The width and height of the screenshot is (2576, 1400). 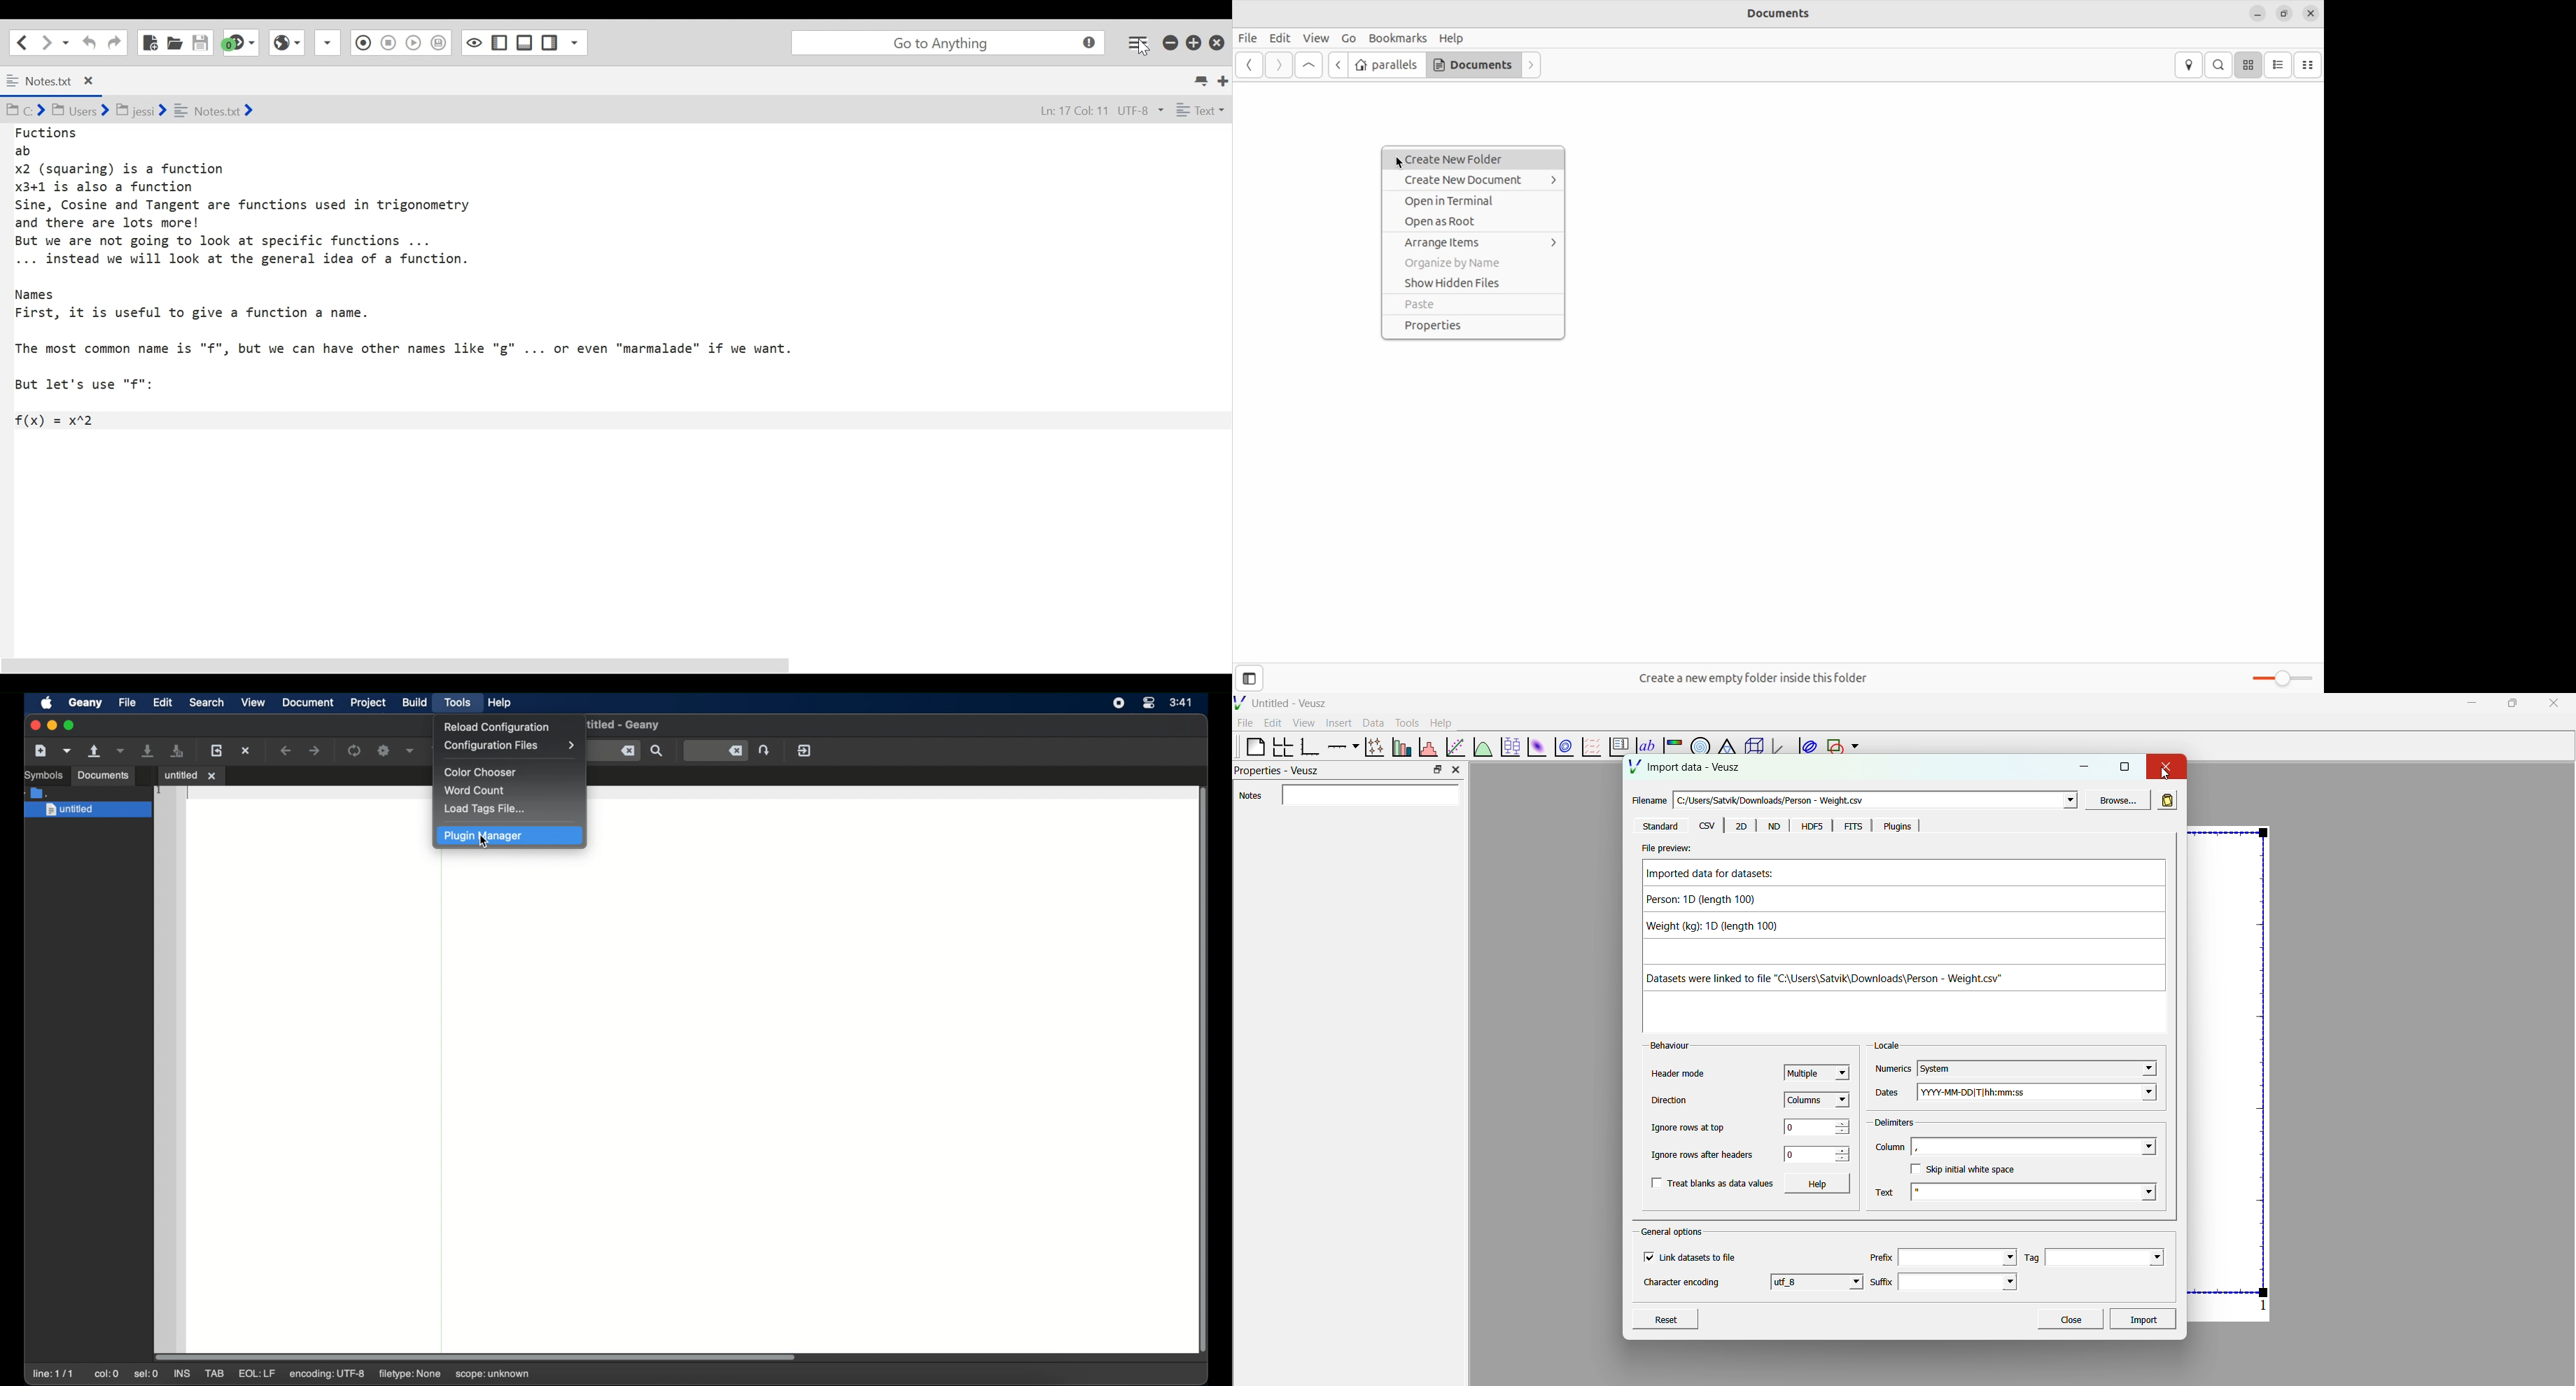 What do you see at coordinates (1679, 1074) in the screenshot?
I see `Header mode` at bounding box center [1679, 1074].